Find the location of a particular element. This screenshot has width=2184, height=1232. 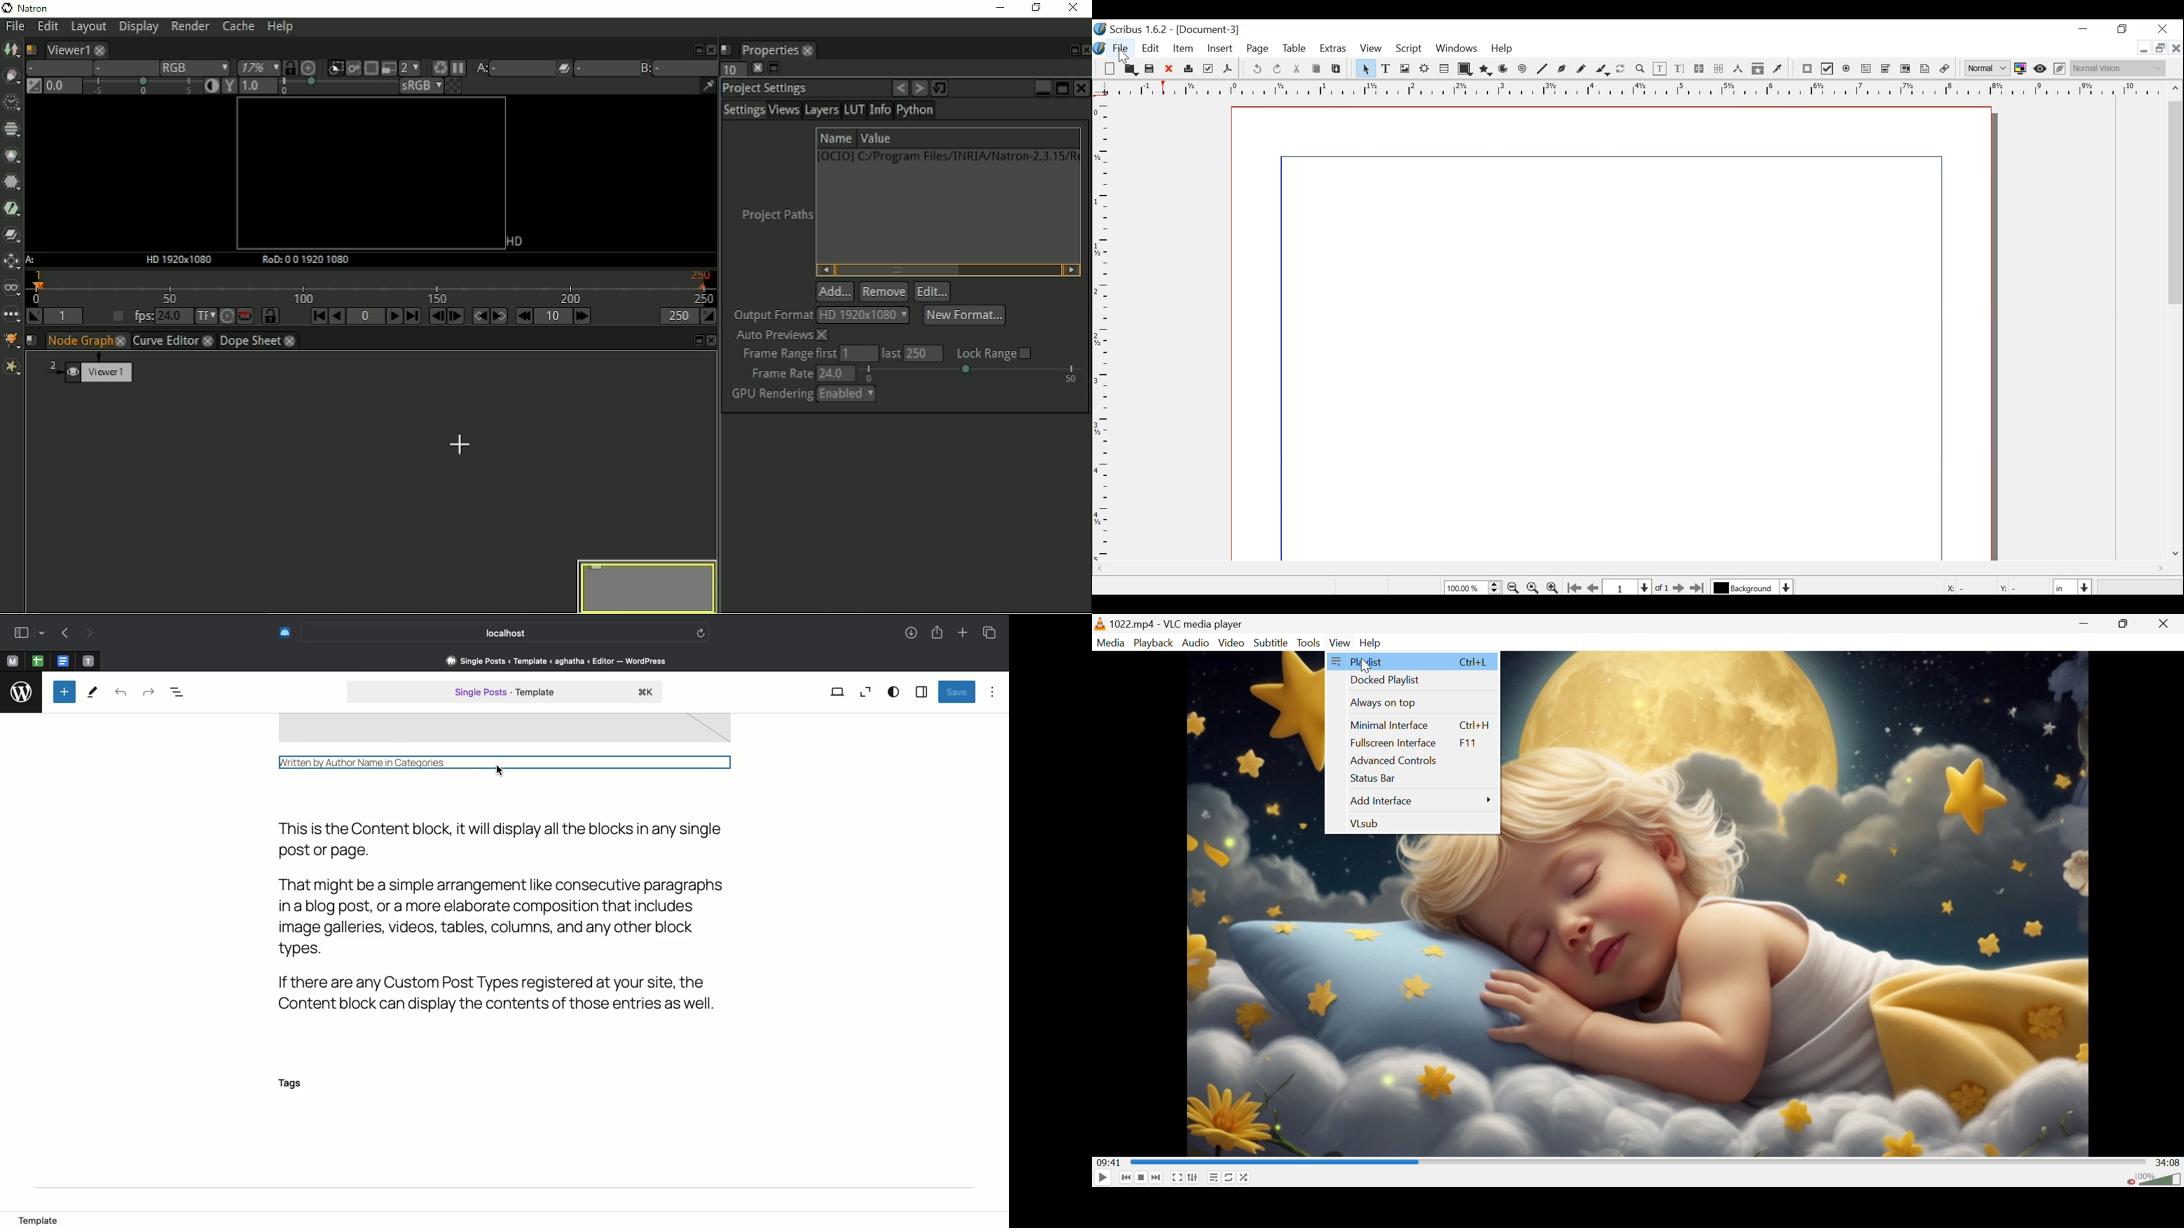

Y: is located at coordinates (2007, 586).